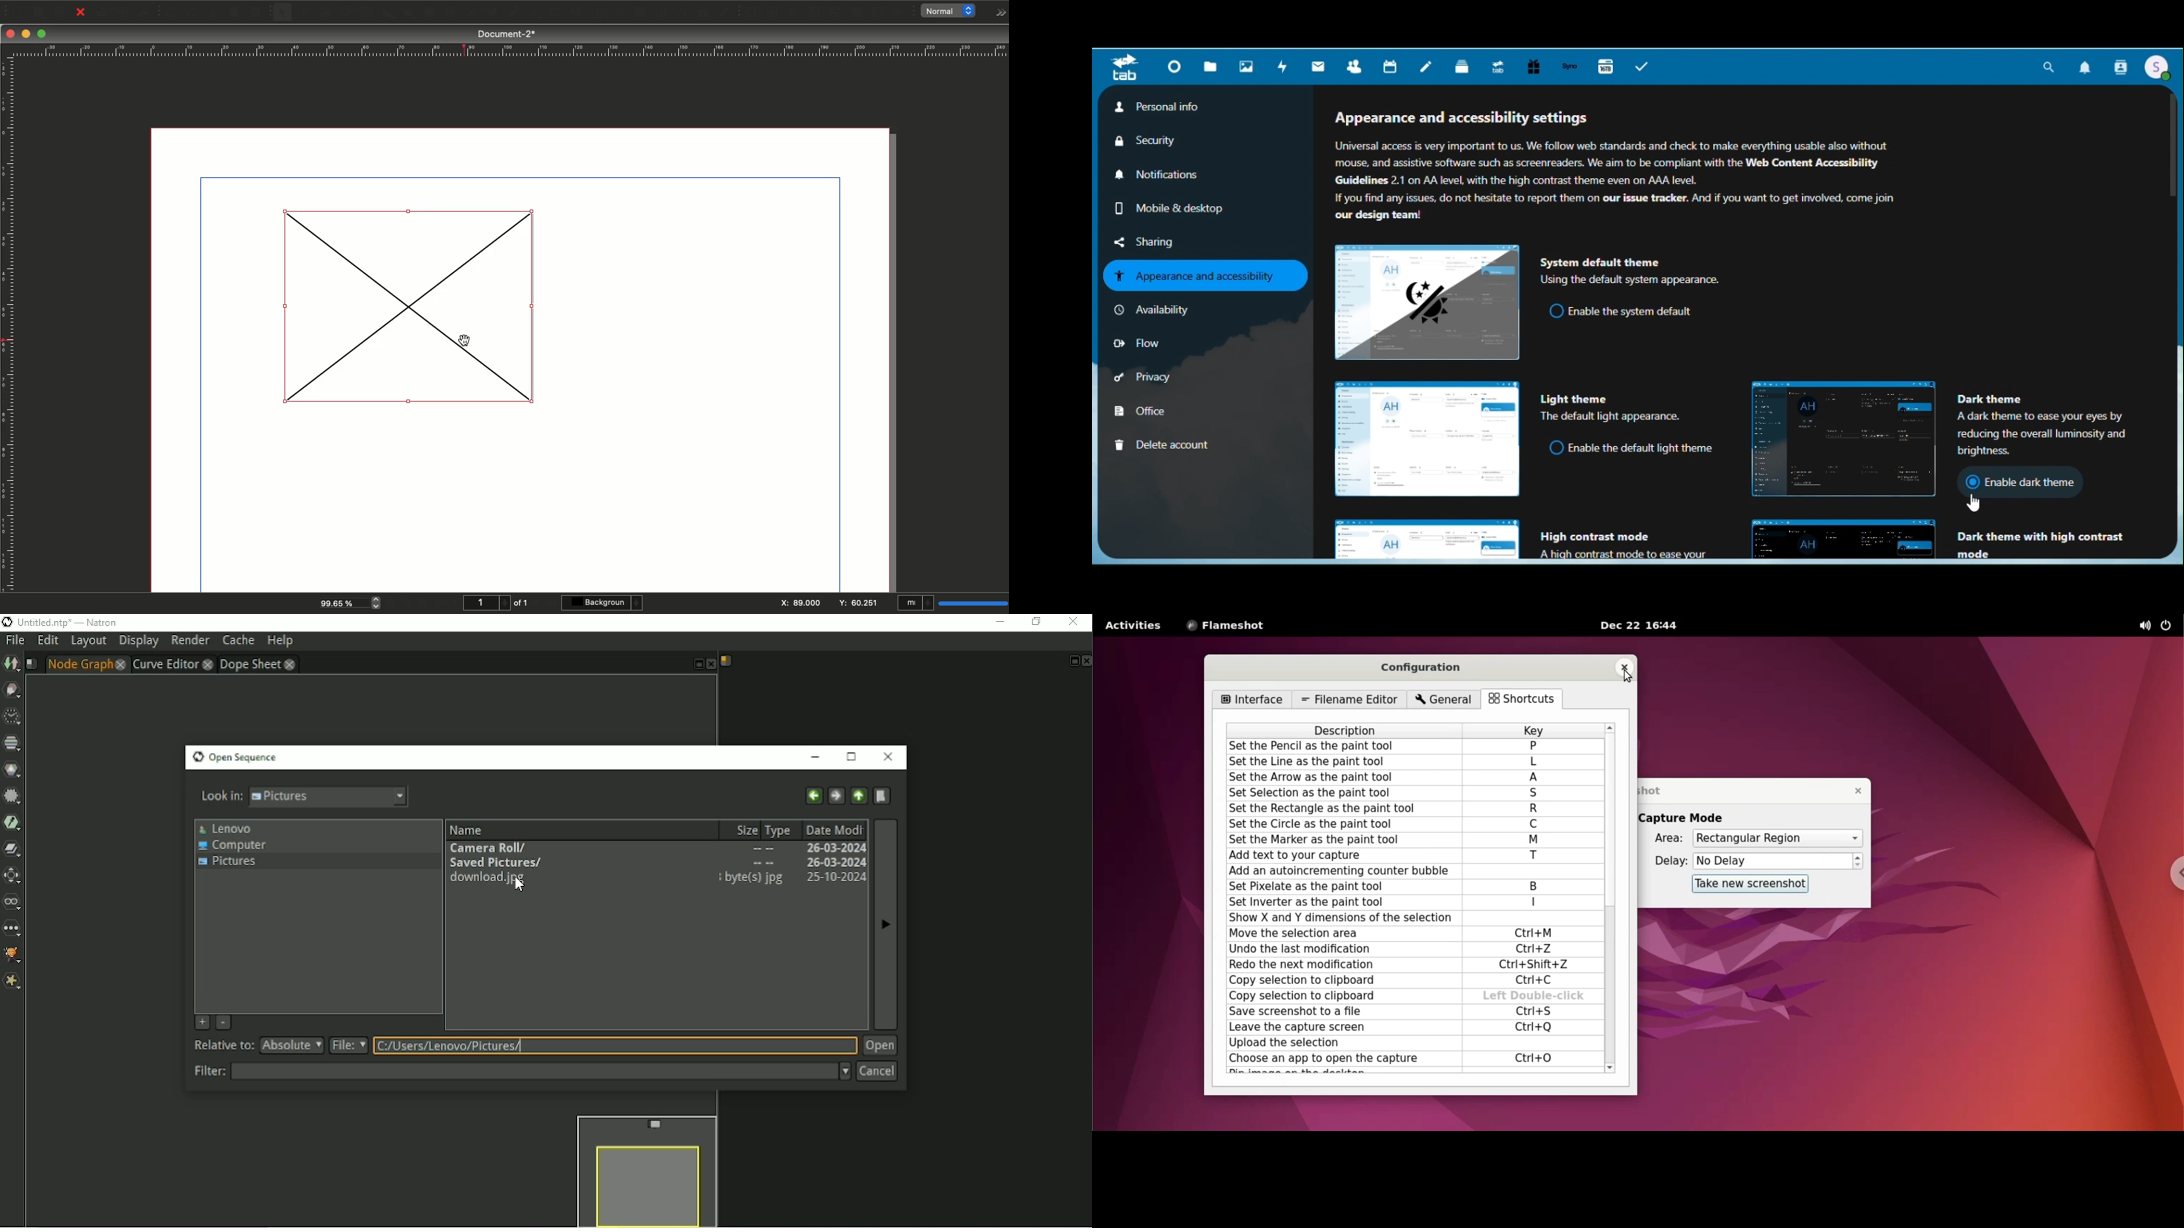 This screenshot has height=1232, width=2184. What do you see at coordinates (1181, 444) in the screenshot?
I see `Delete account` at bounding box center [1181, 444].